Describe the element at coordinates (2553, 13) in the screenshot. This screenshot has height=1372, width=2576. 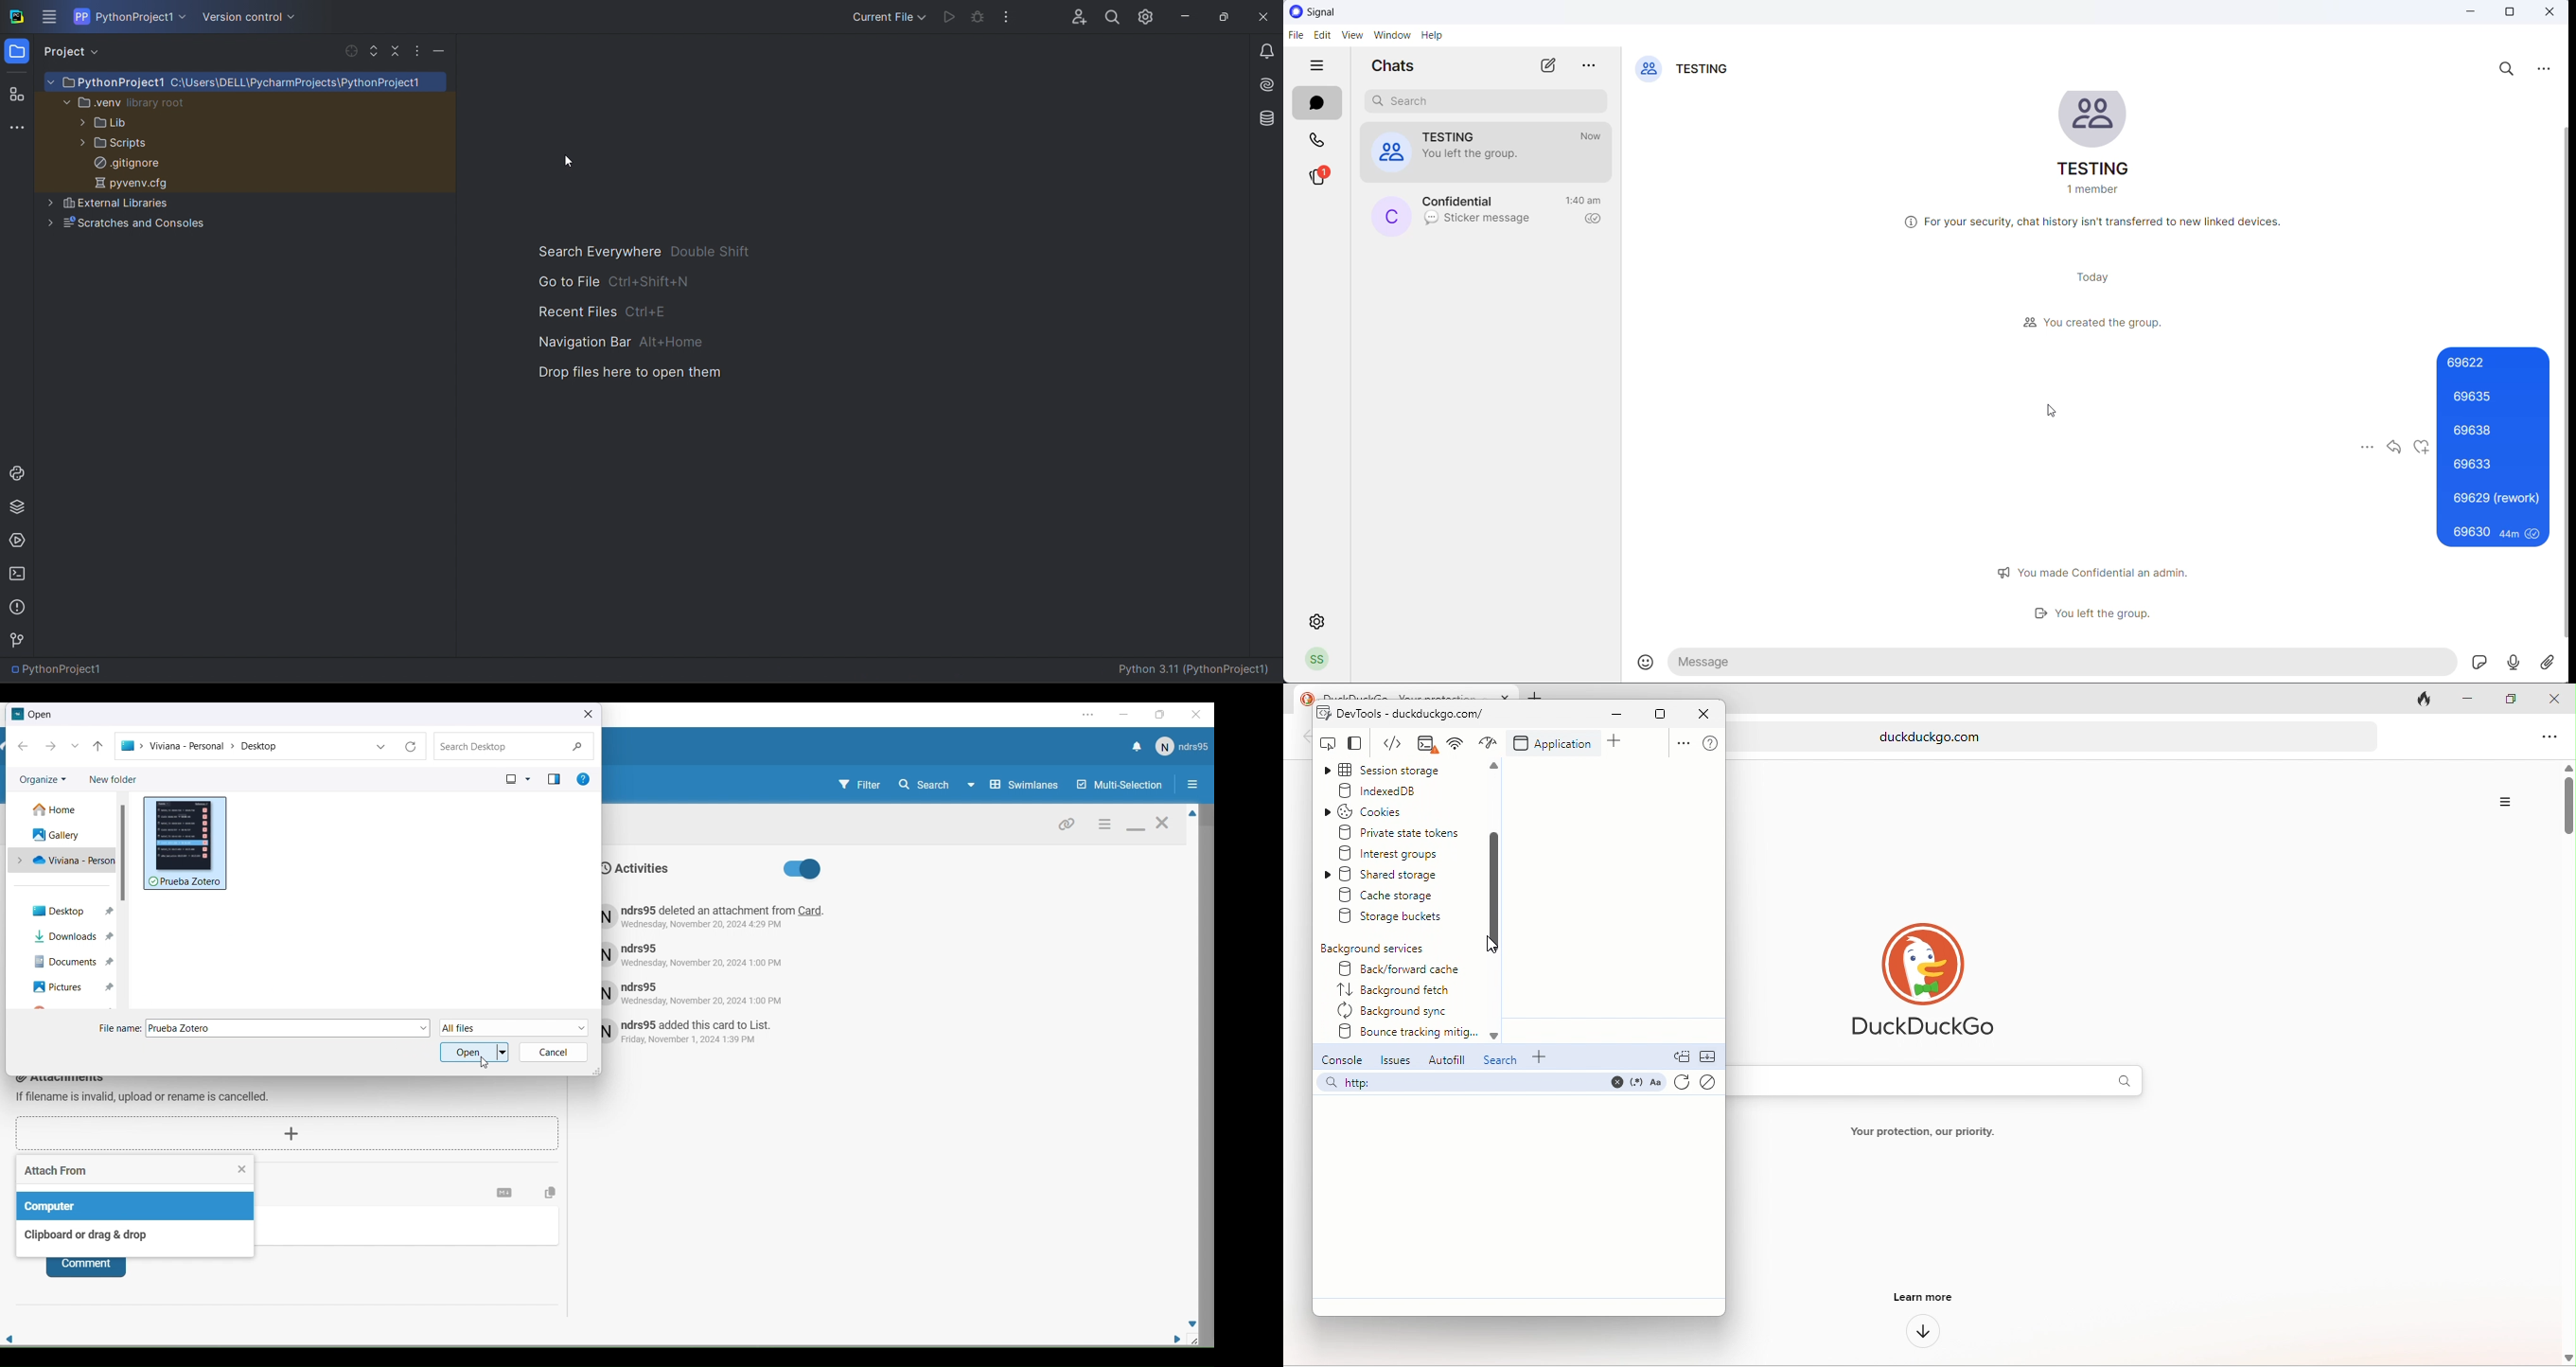
I see `close` at that location.